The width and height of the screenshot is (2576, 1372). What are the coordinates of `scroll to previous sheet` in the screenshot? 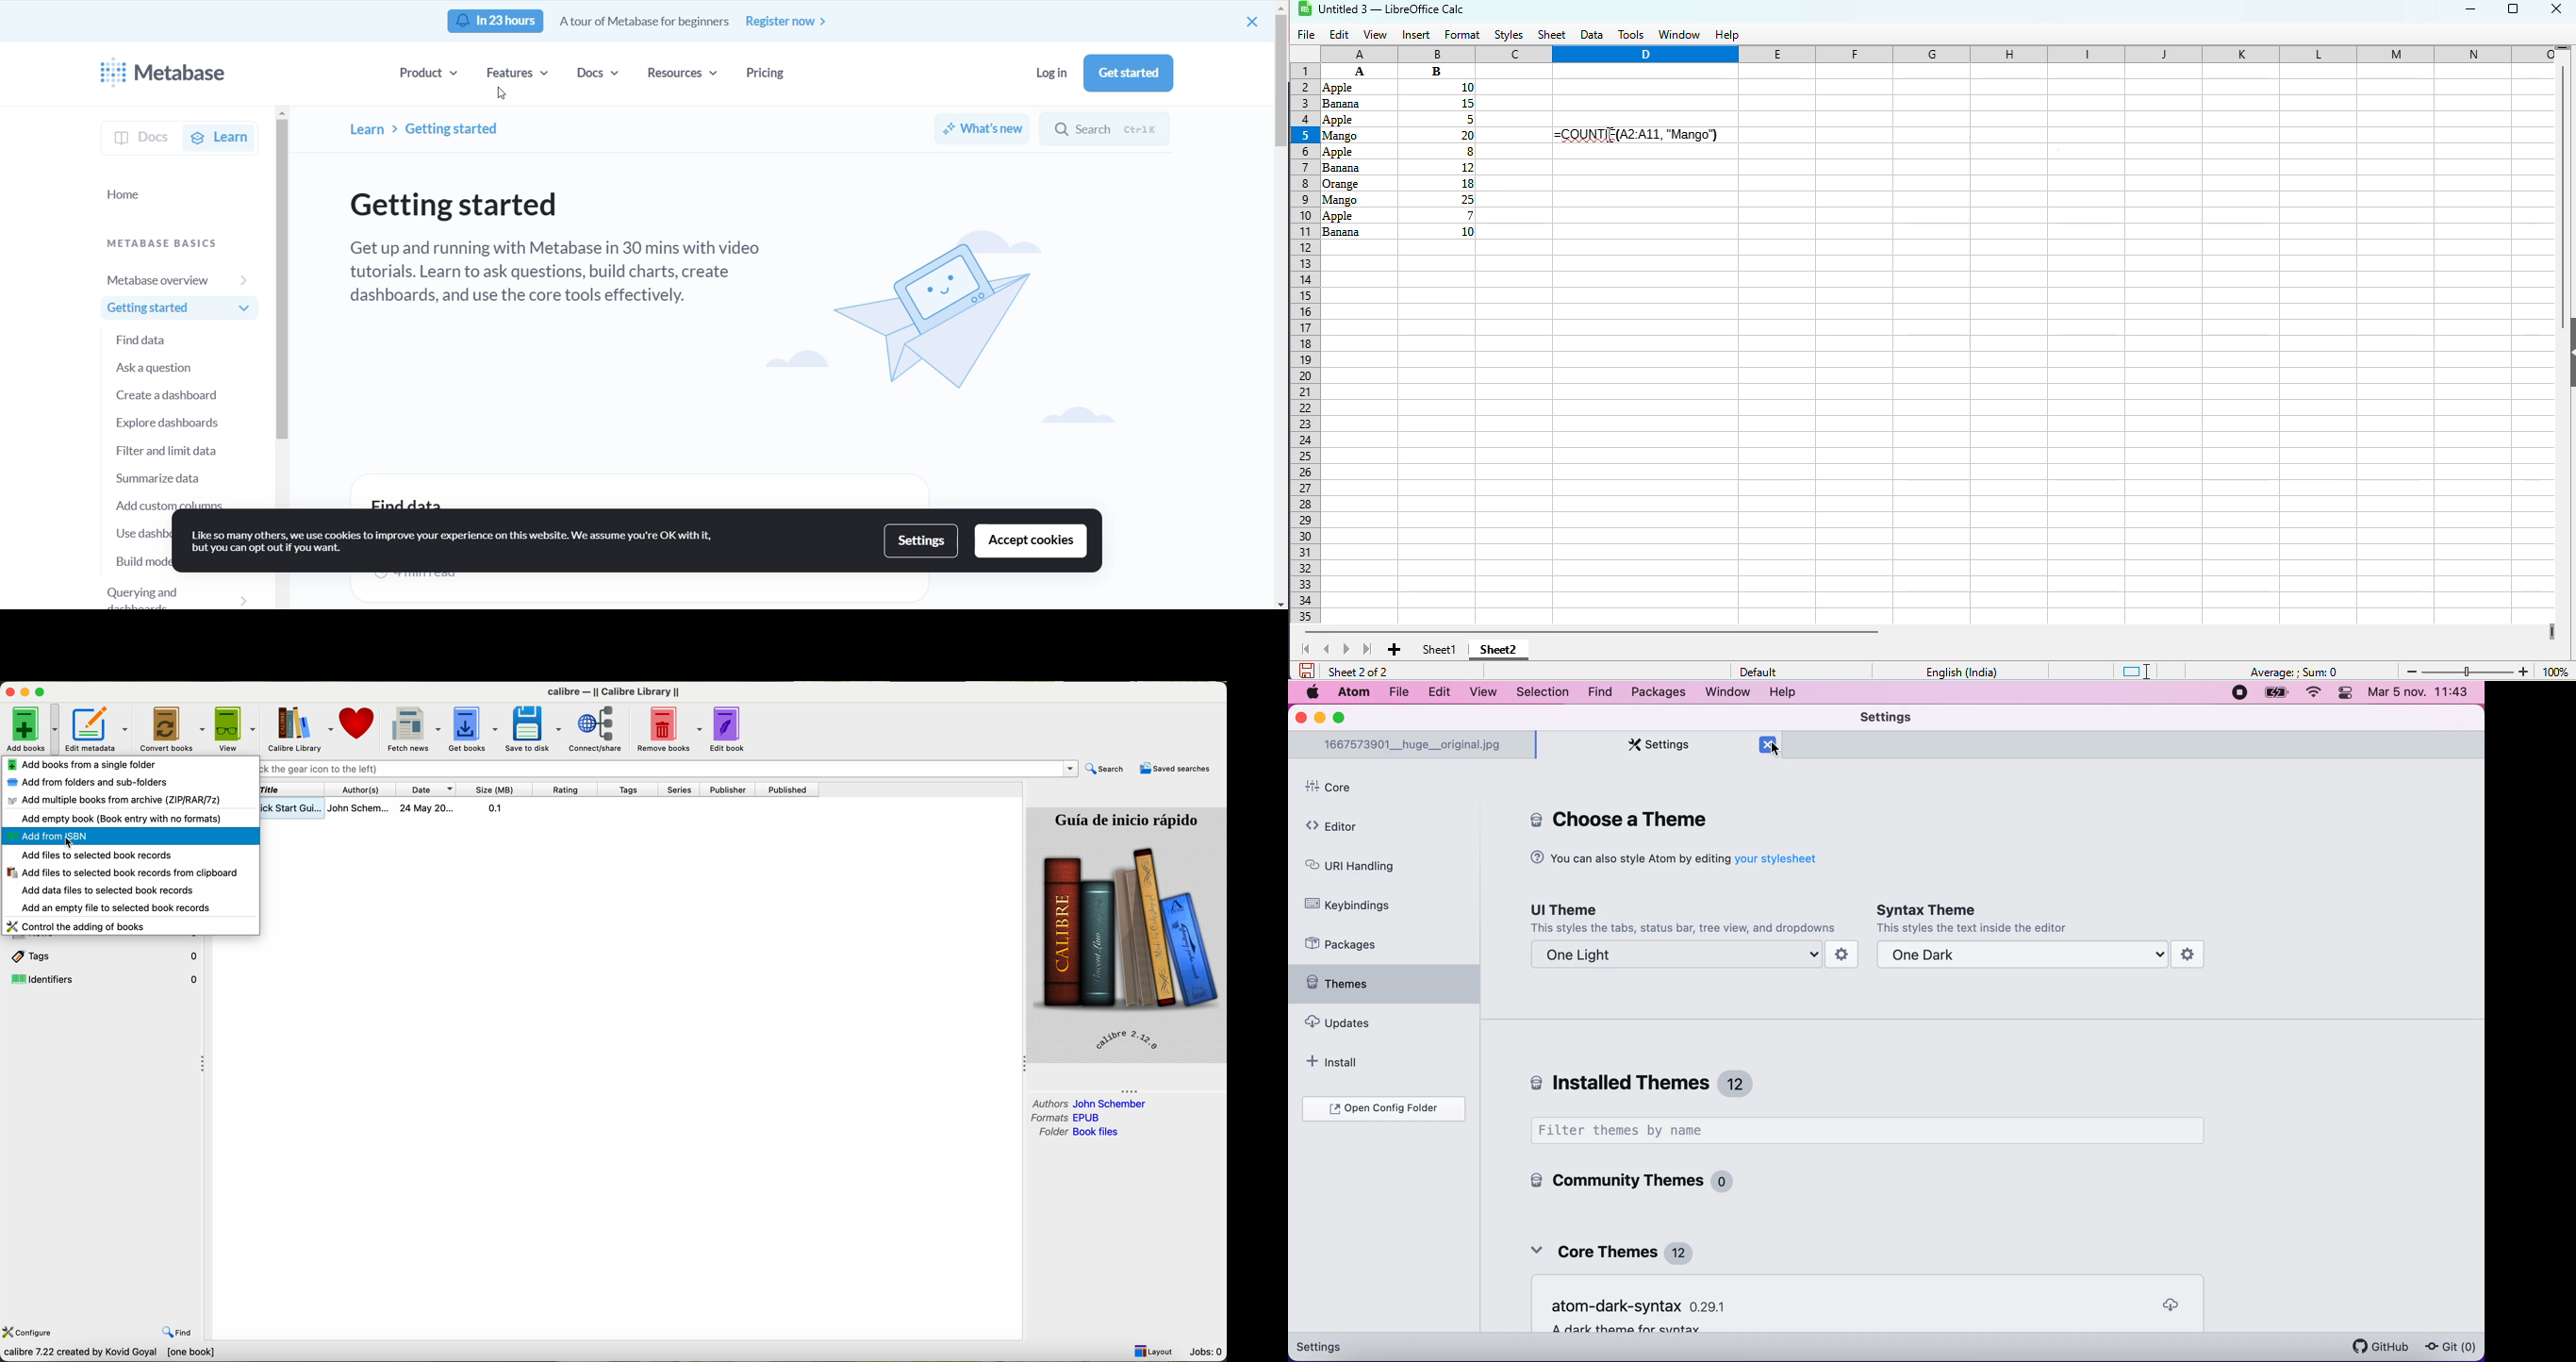 It's located at (1327, 650).